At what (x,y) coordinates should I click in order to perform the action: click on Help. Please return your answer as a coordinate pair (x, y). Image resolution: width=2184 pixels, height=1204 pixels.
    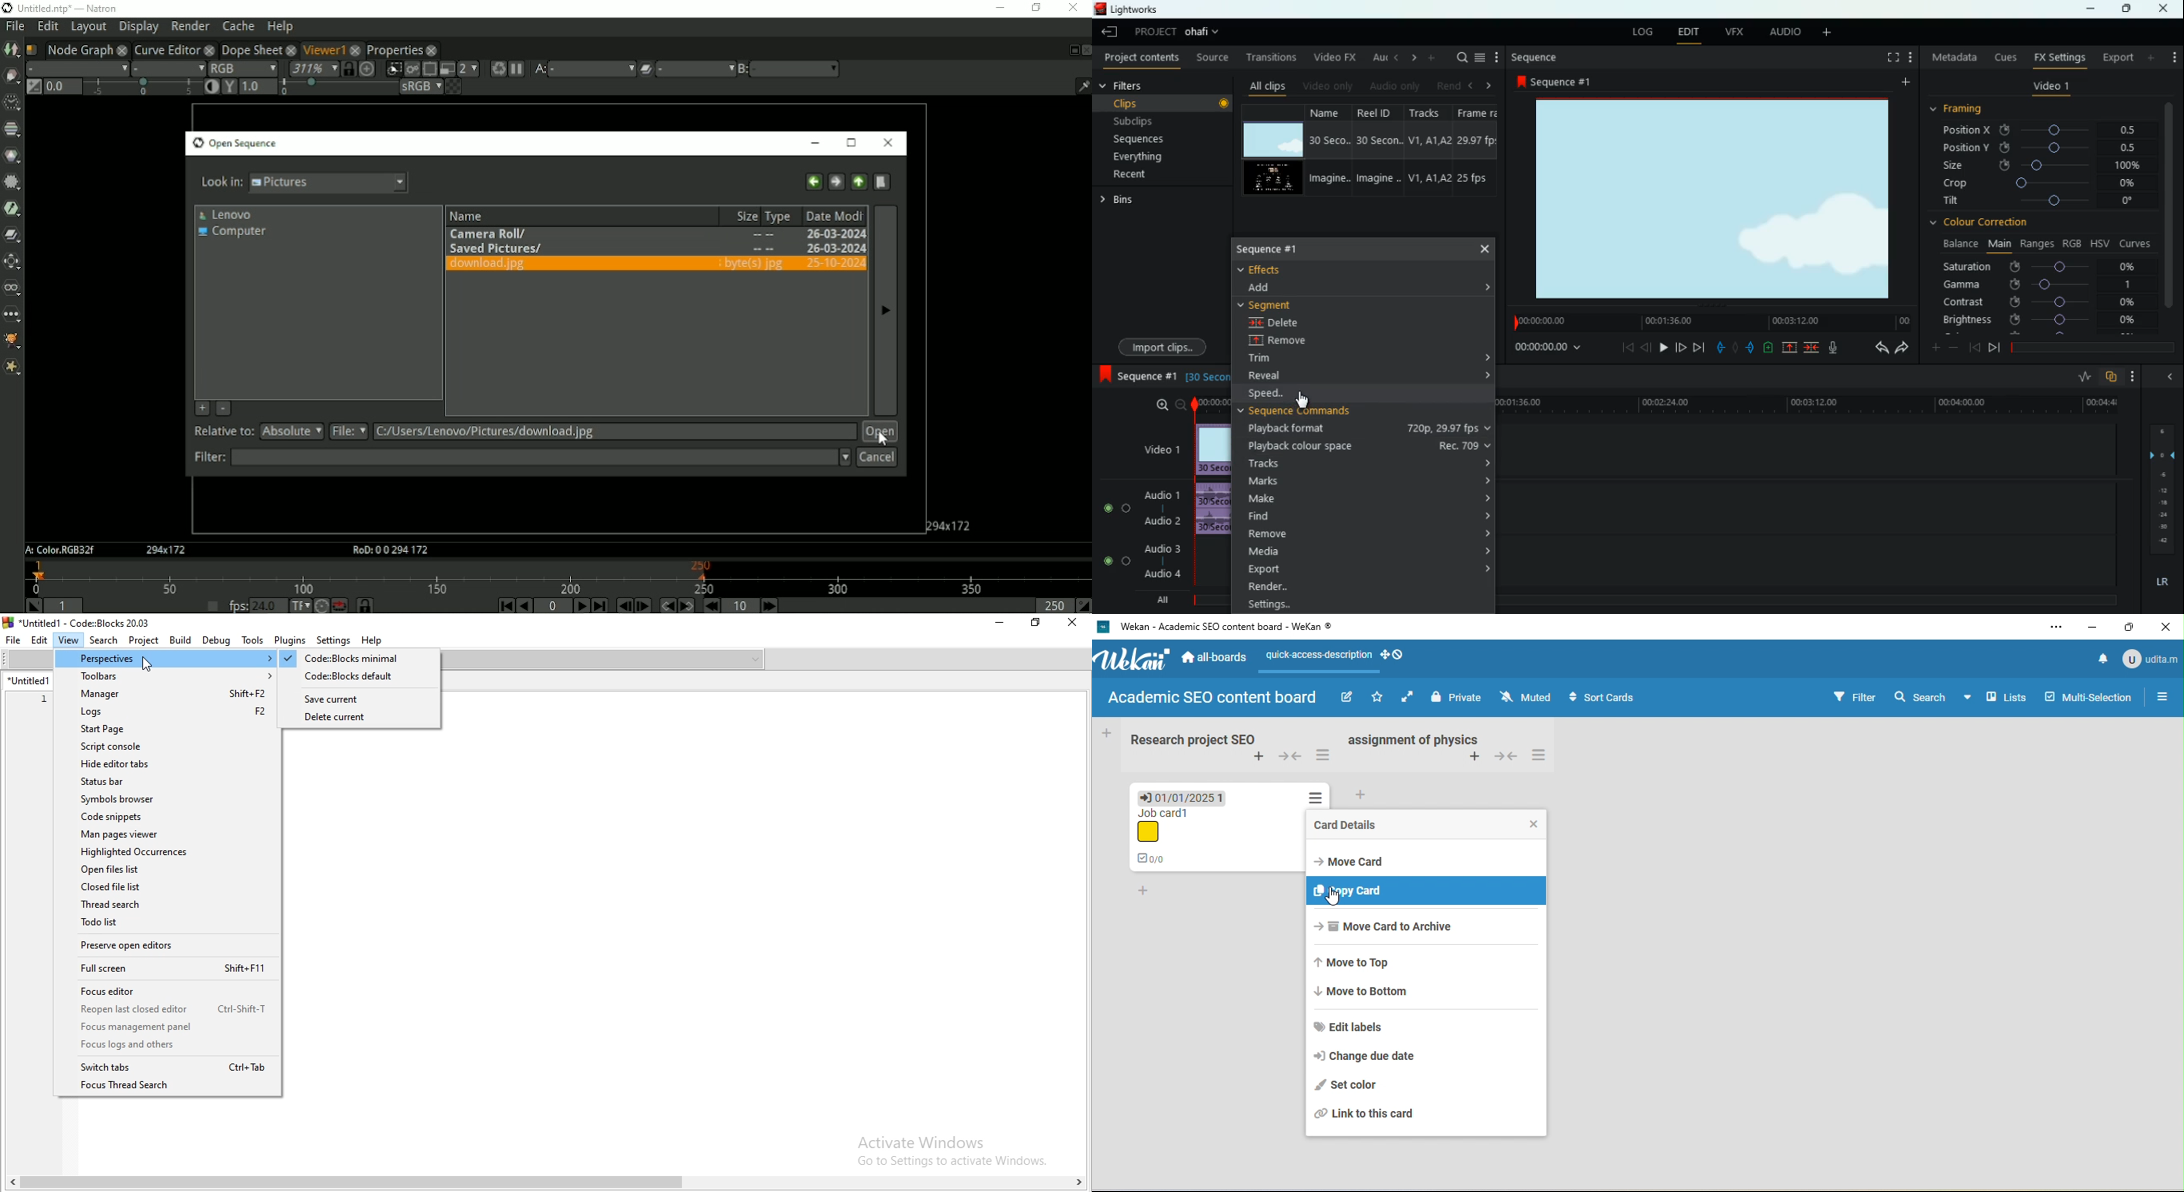
    Looking at the image, I should click on (371, 640).